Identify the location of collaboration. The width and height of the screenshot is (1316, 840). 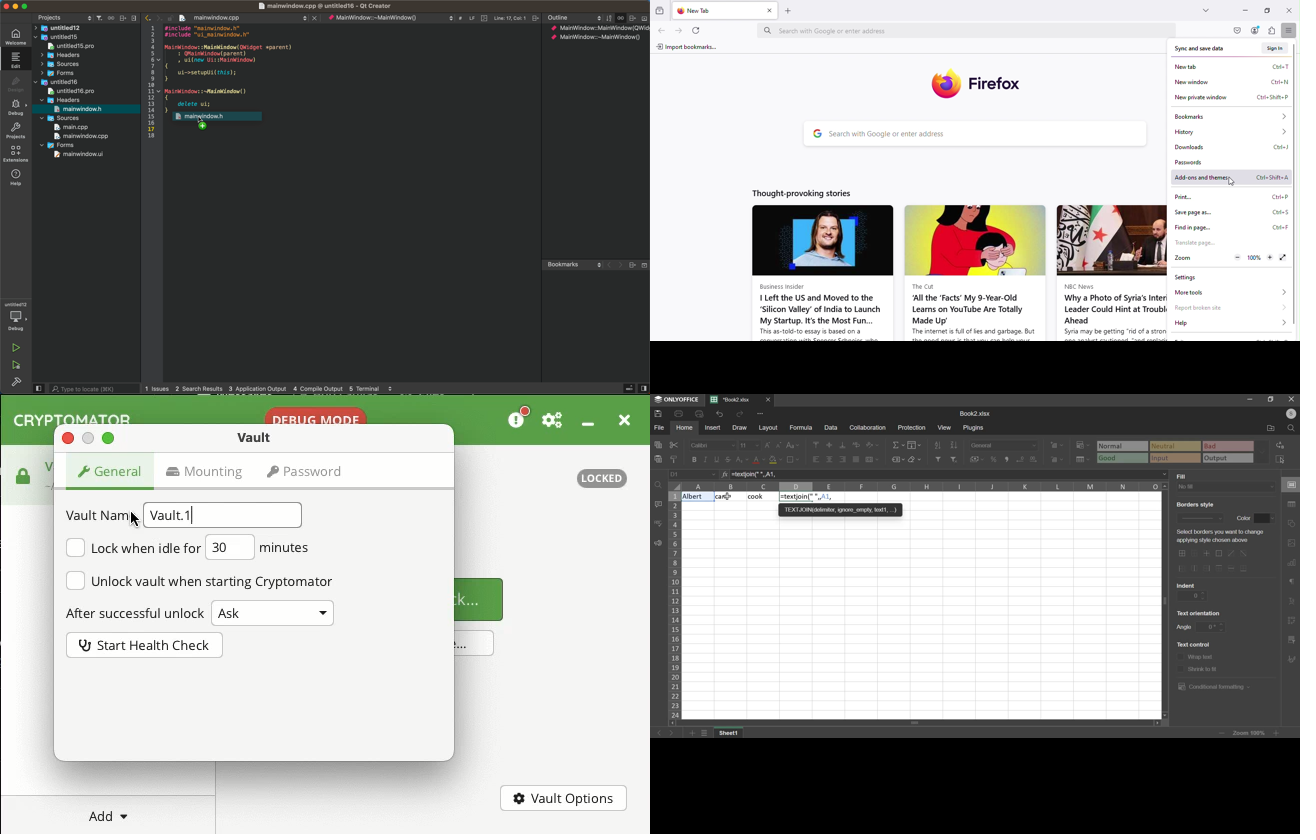
(868, 428).